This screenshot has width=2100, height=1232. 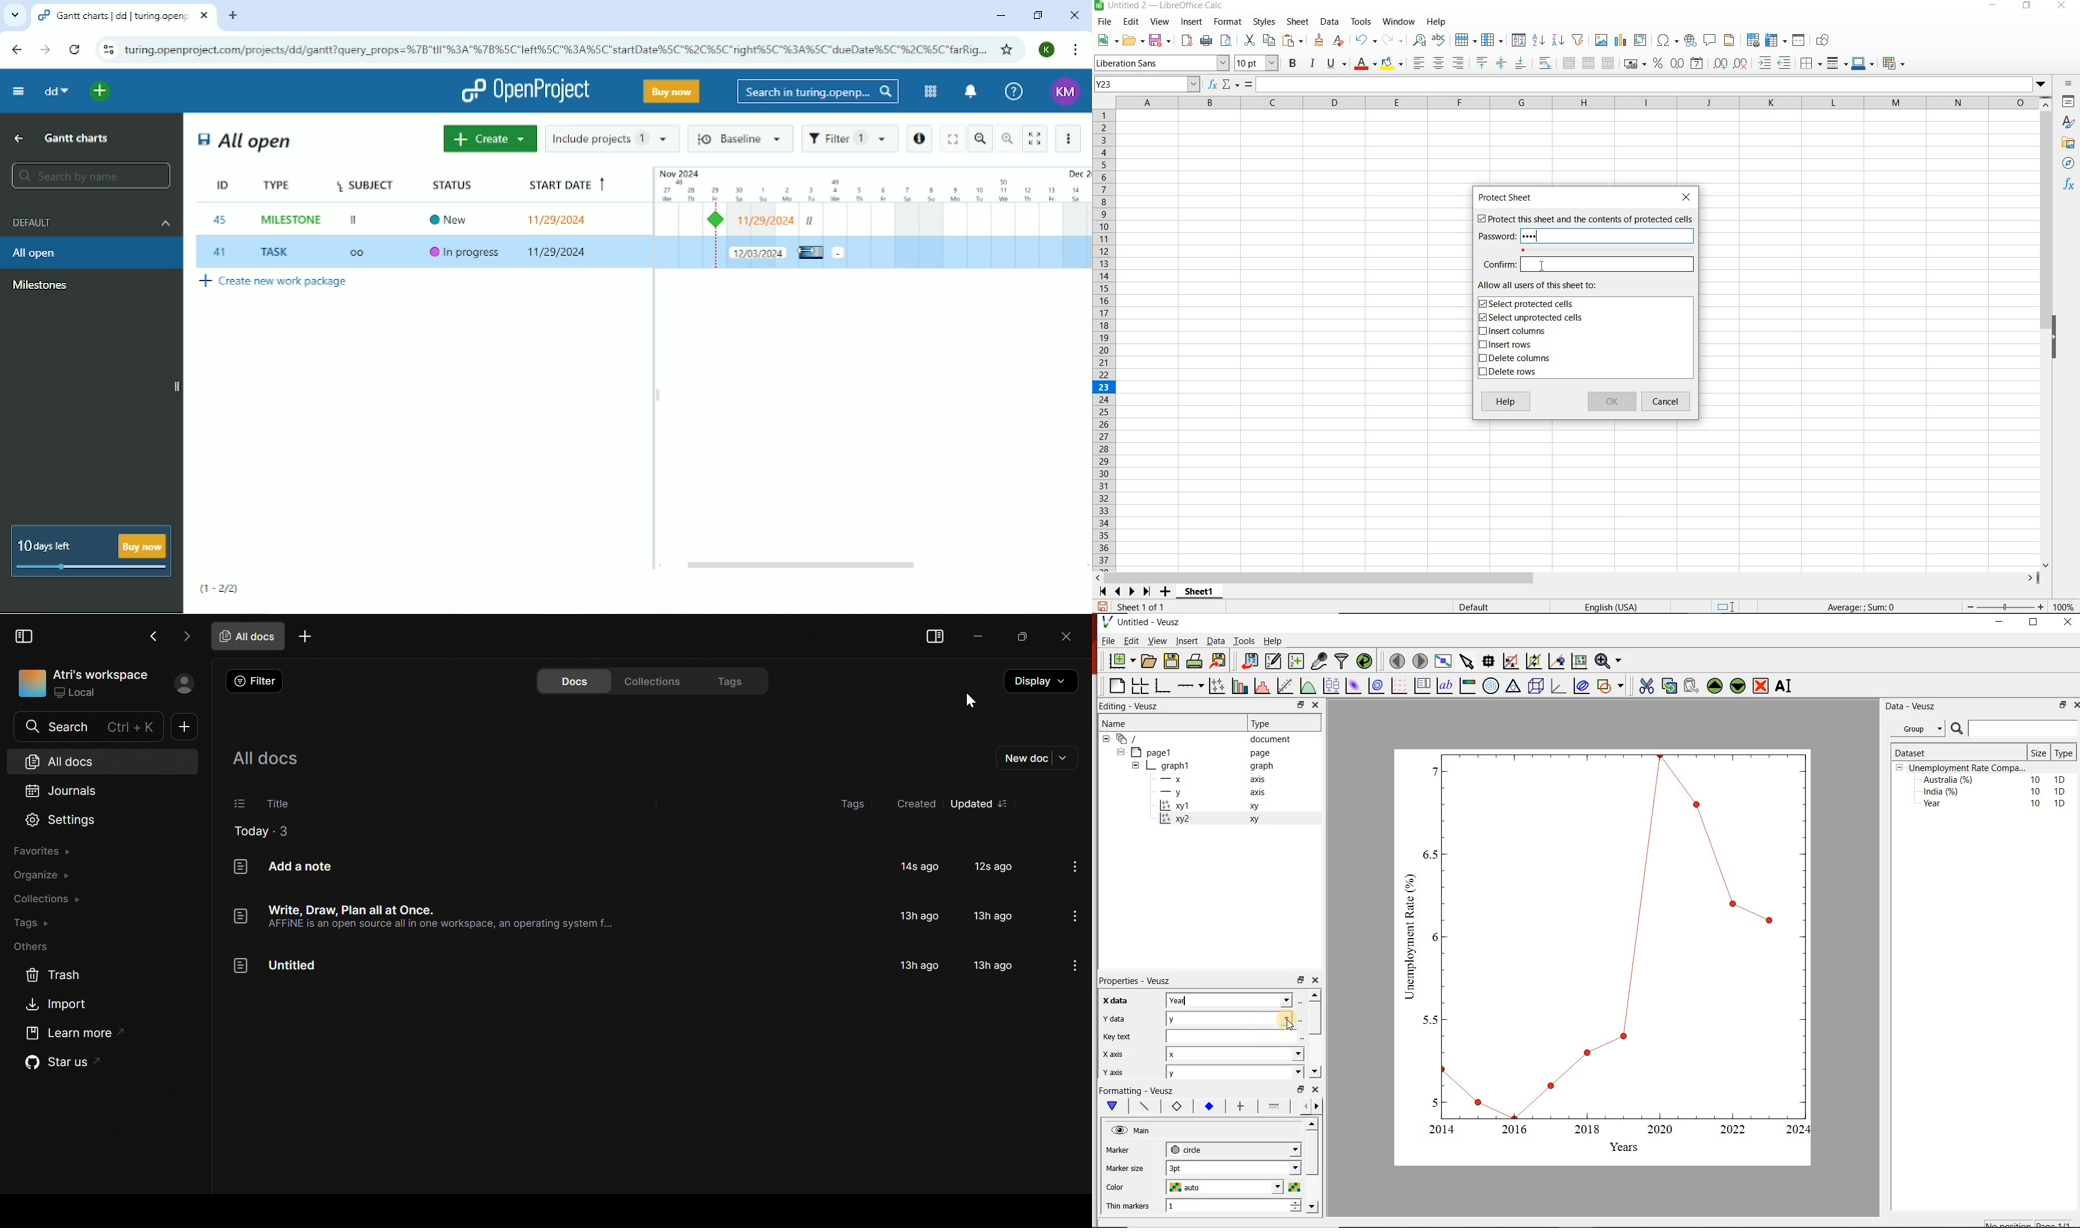 I want to click on plot 2d datasets as contours, so click(x=1375, y=686).